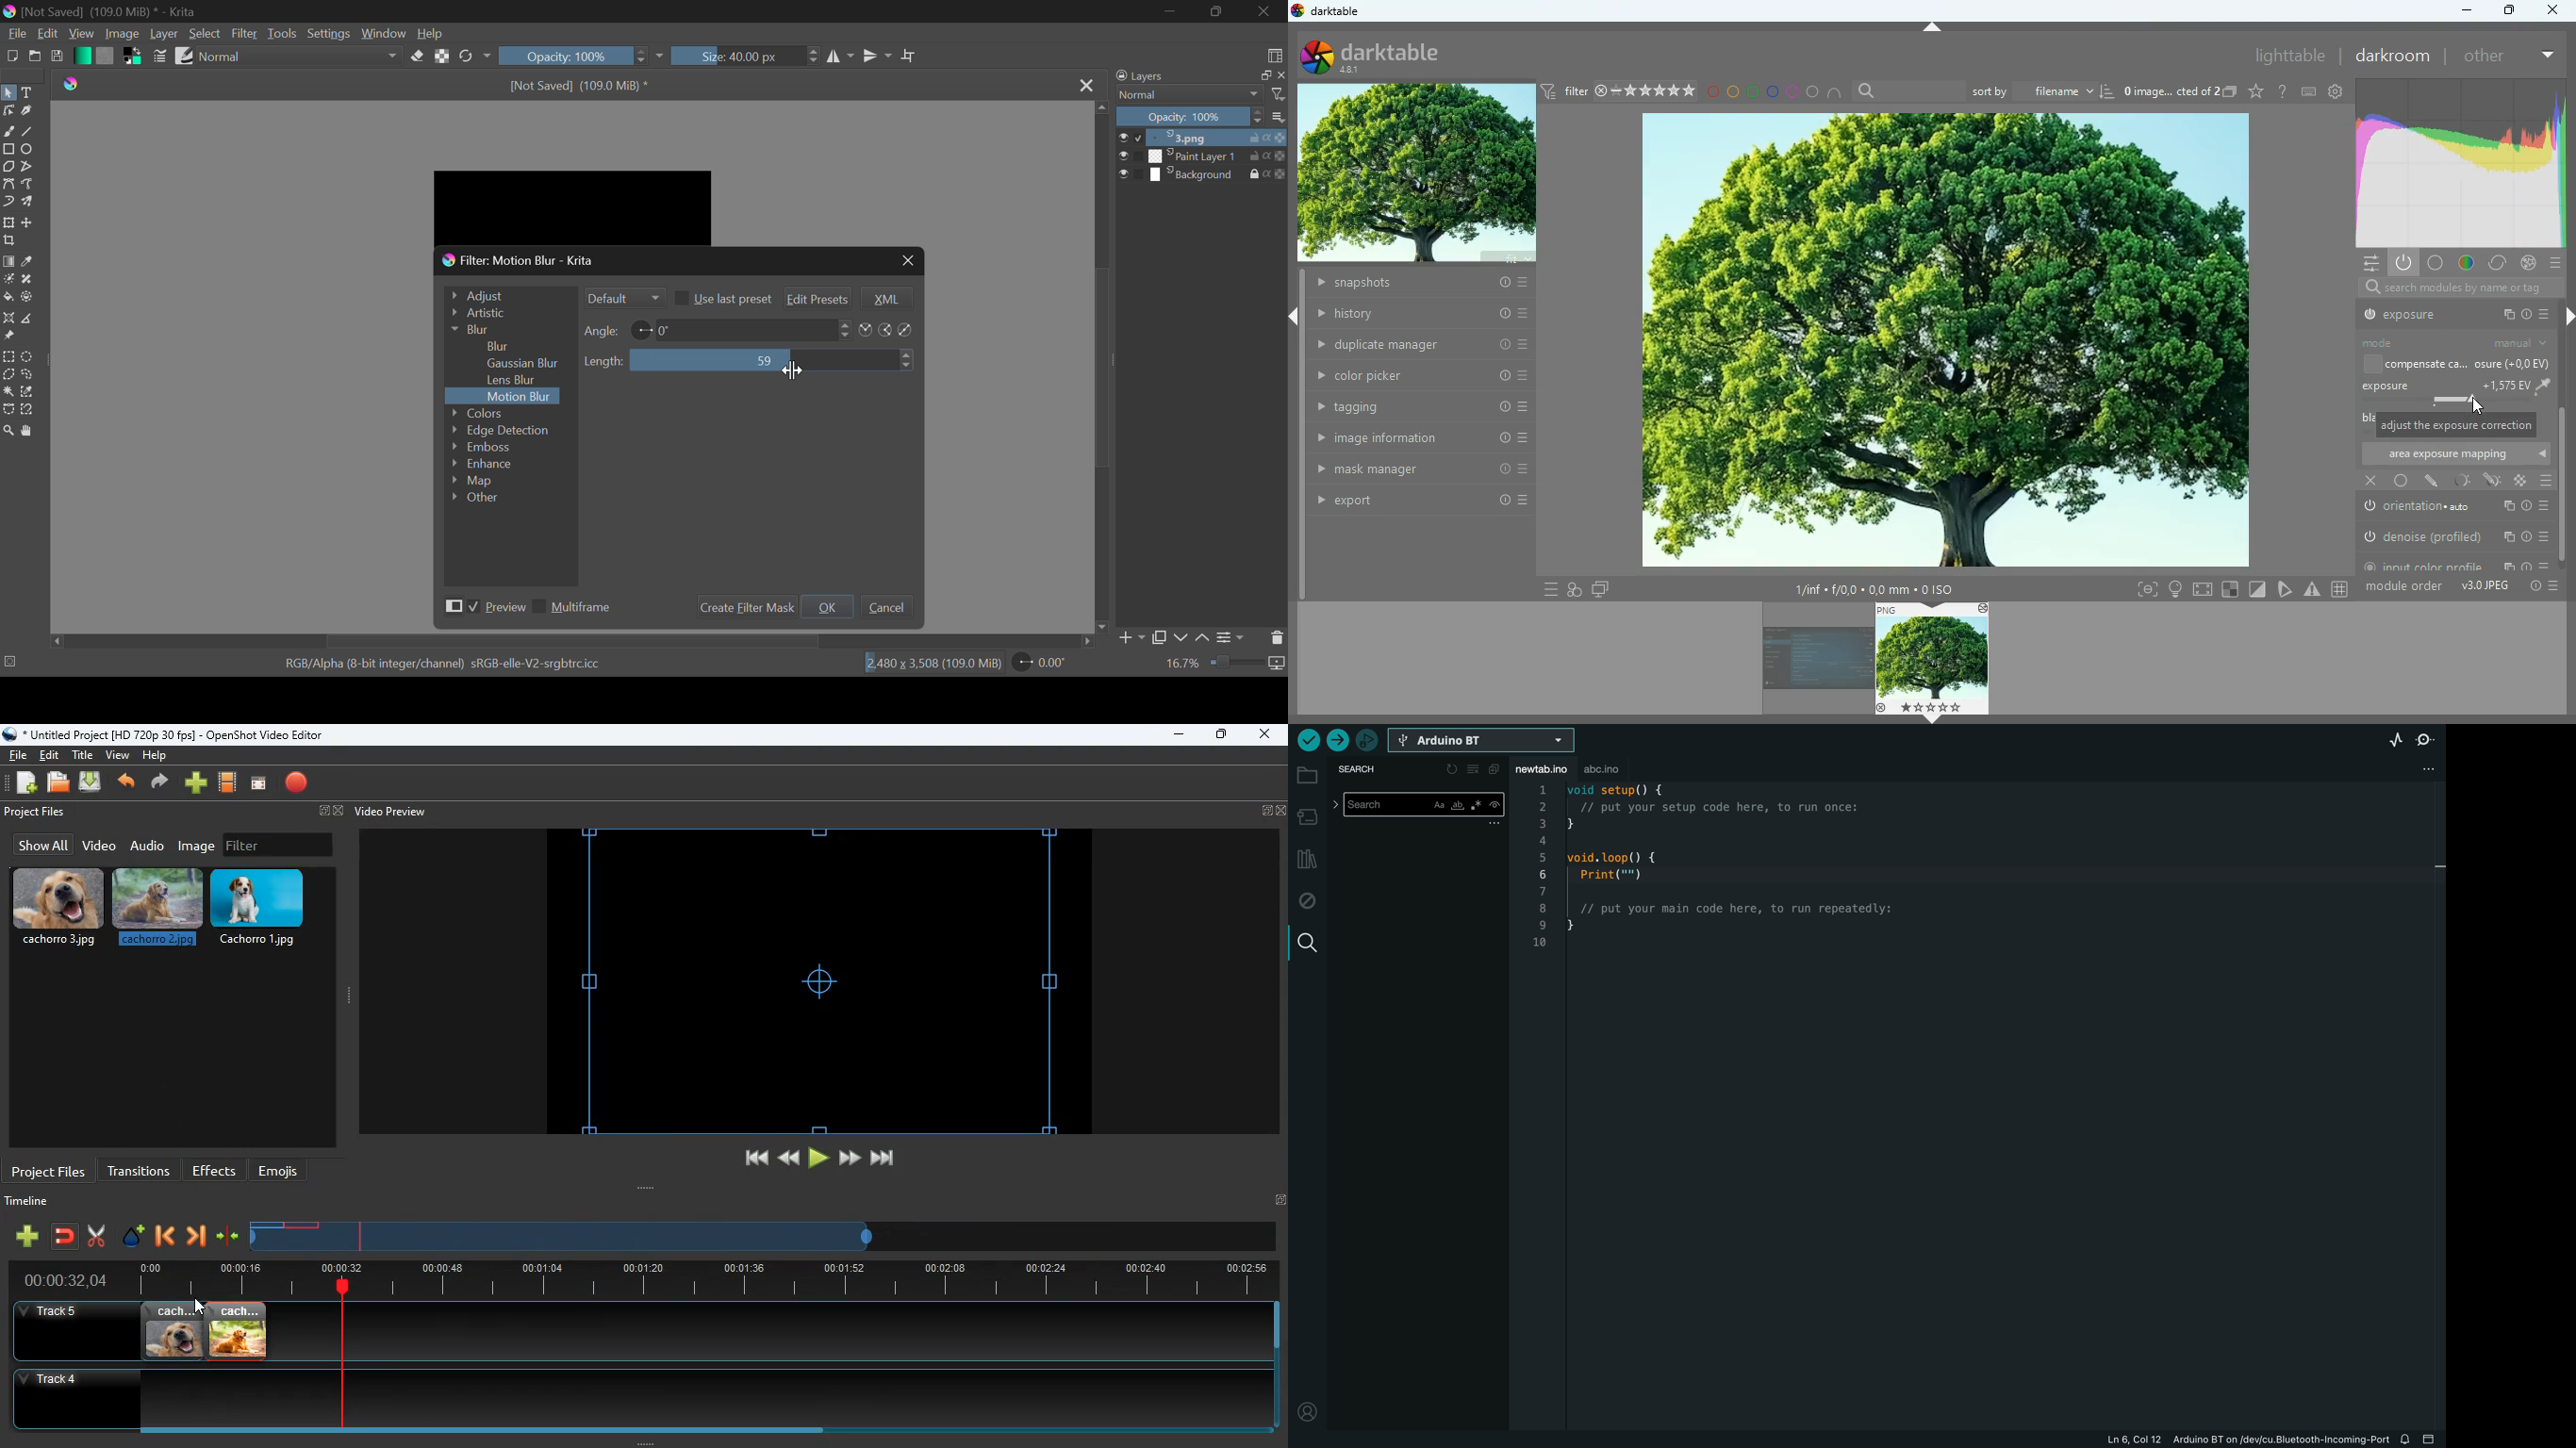 The image size is (2576, 1456). Describe the element at coordinates (2457, 507) in the screenshot. I see `orientation` at that location.